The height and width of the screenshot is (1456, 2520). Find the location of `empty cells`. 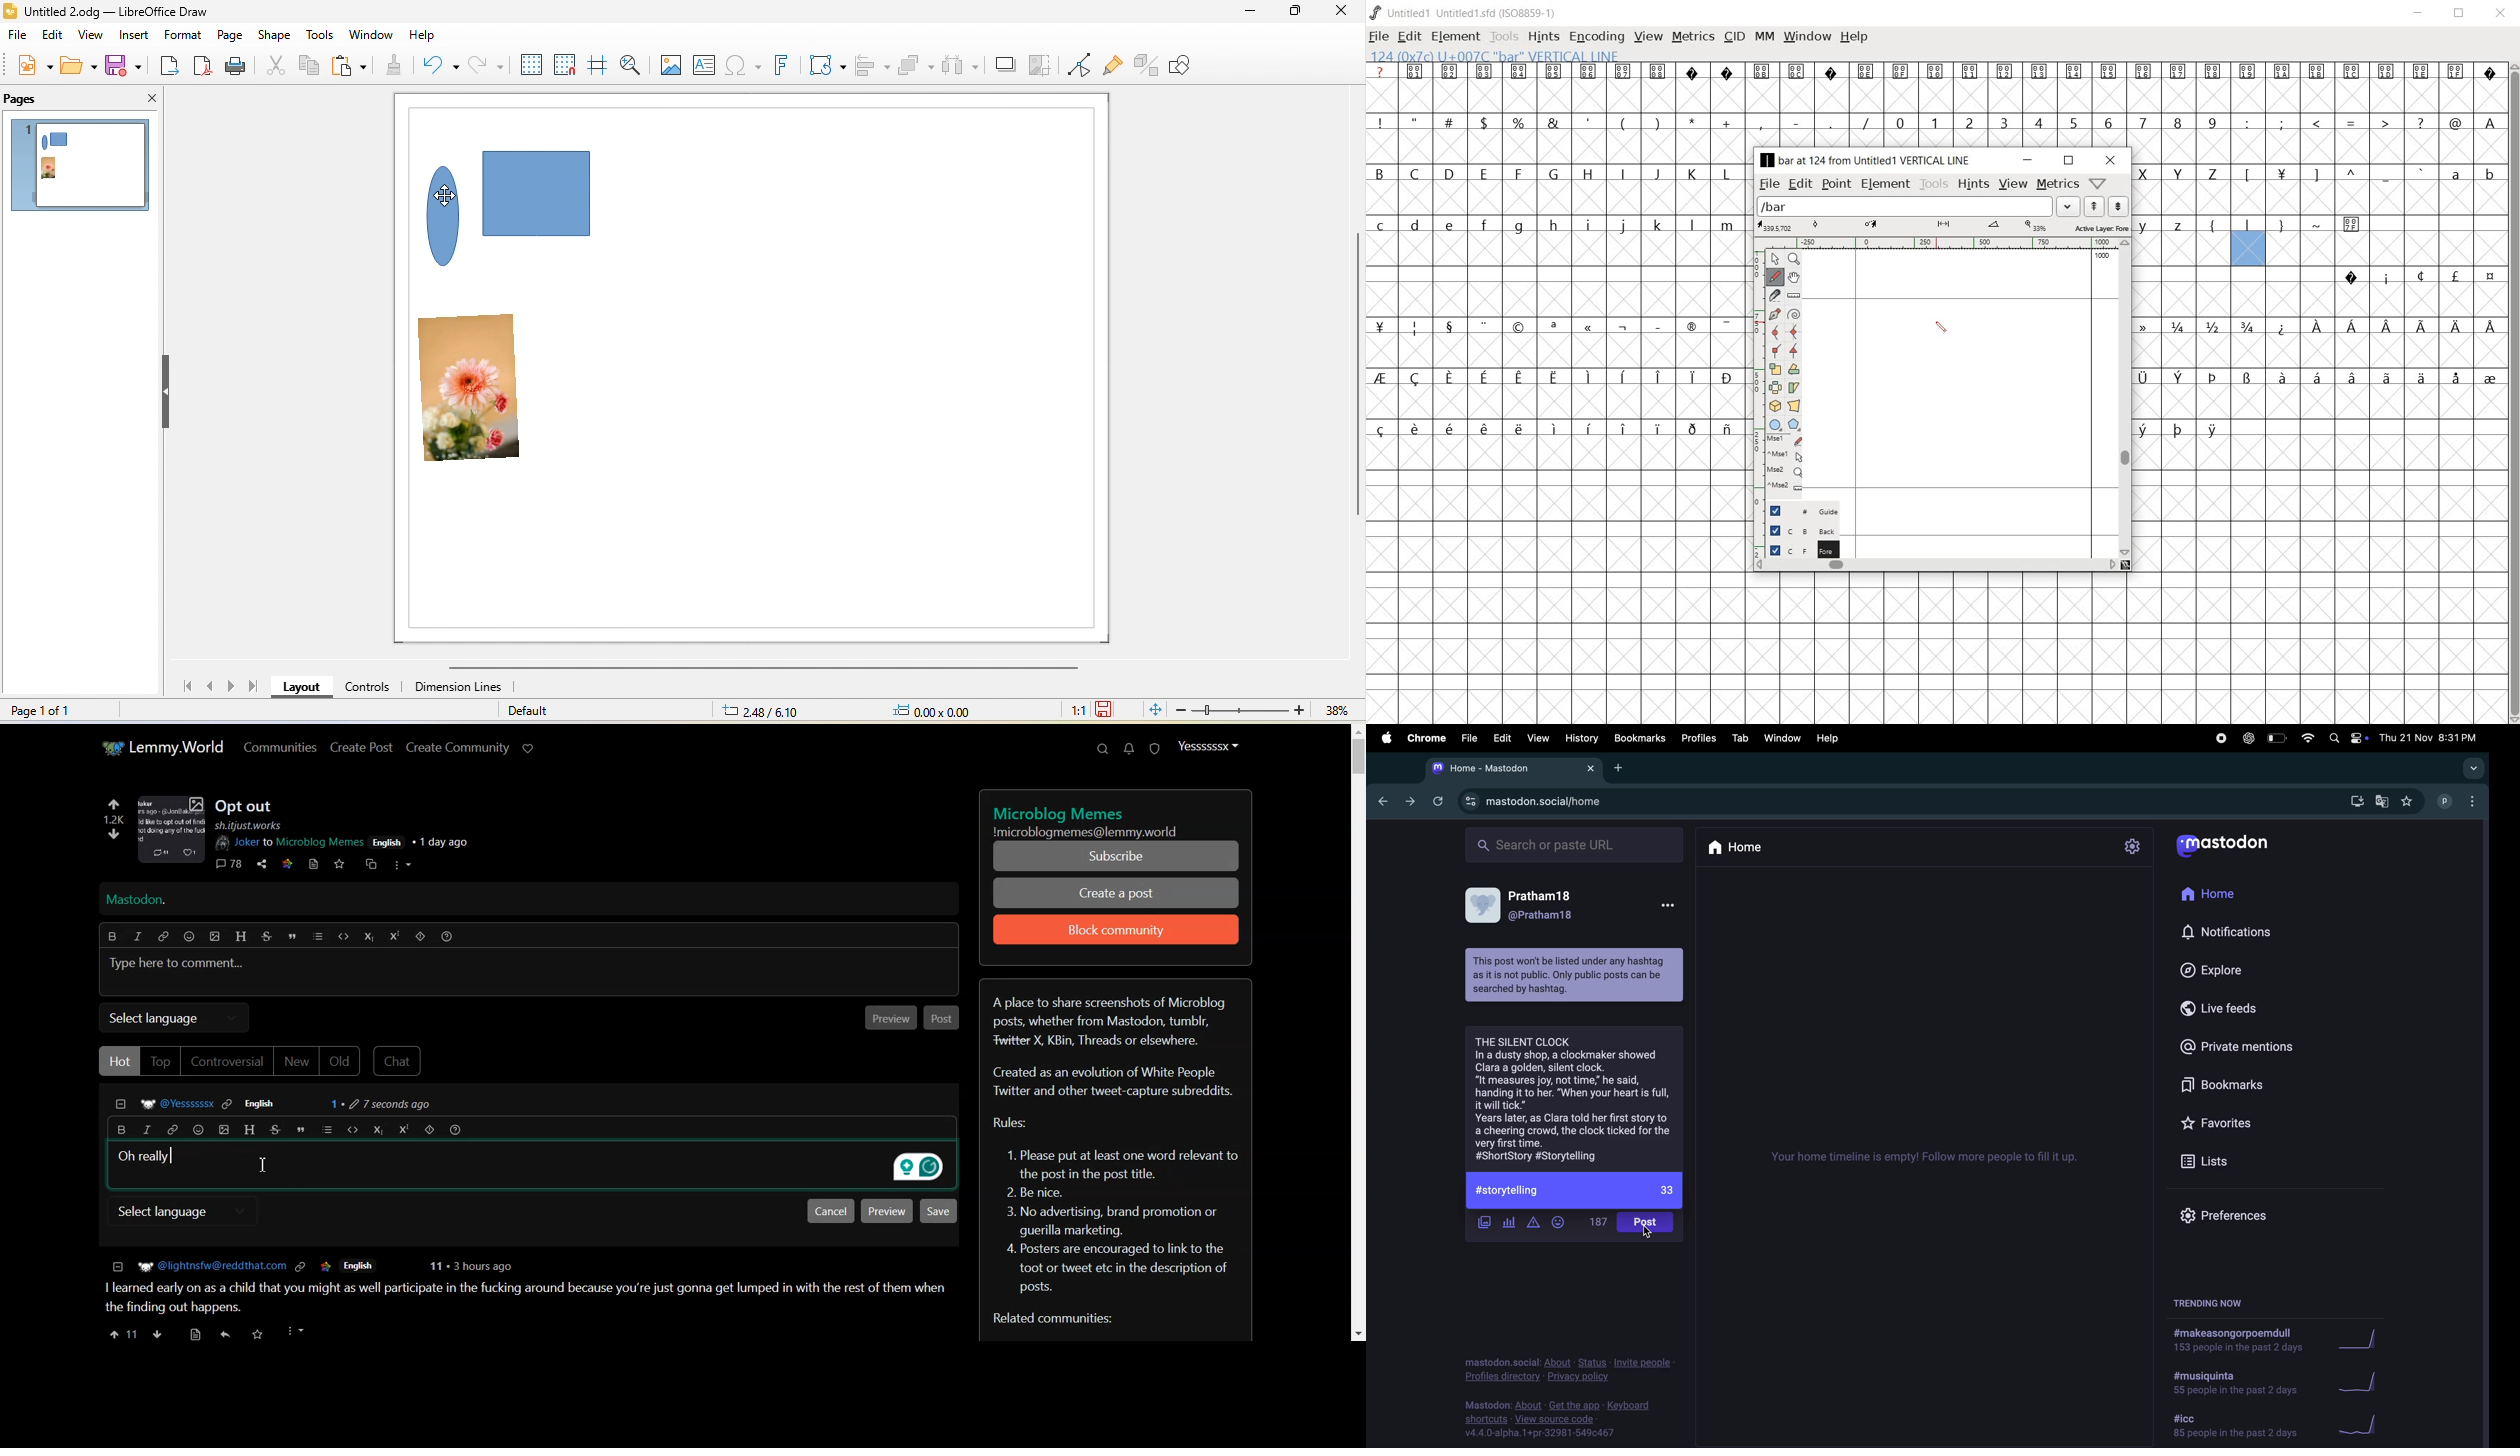

empty cells is located at coordinates (1559, 400).